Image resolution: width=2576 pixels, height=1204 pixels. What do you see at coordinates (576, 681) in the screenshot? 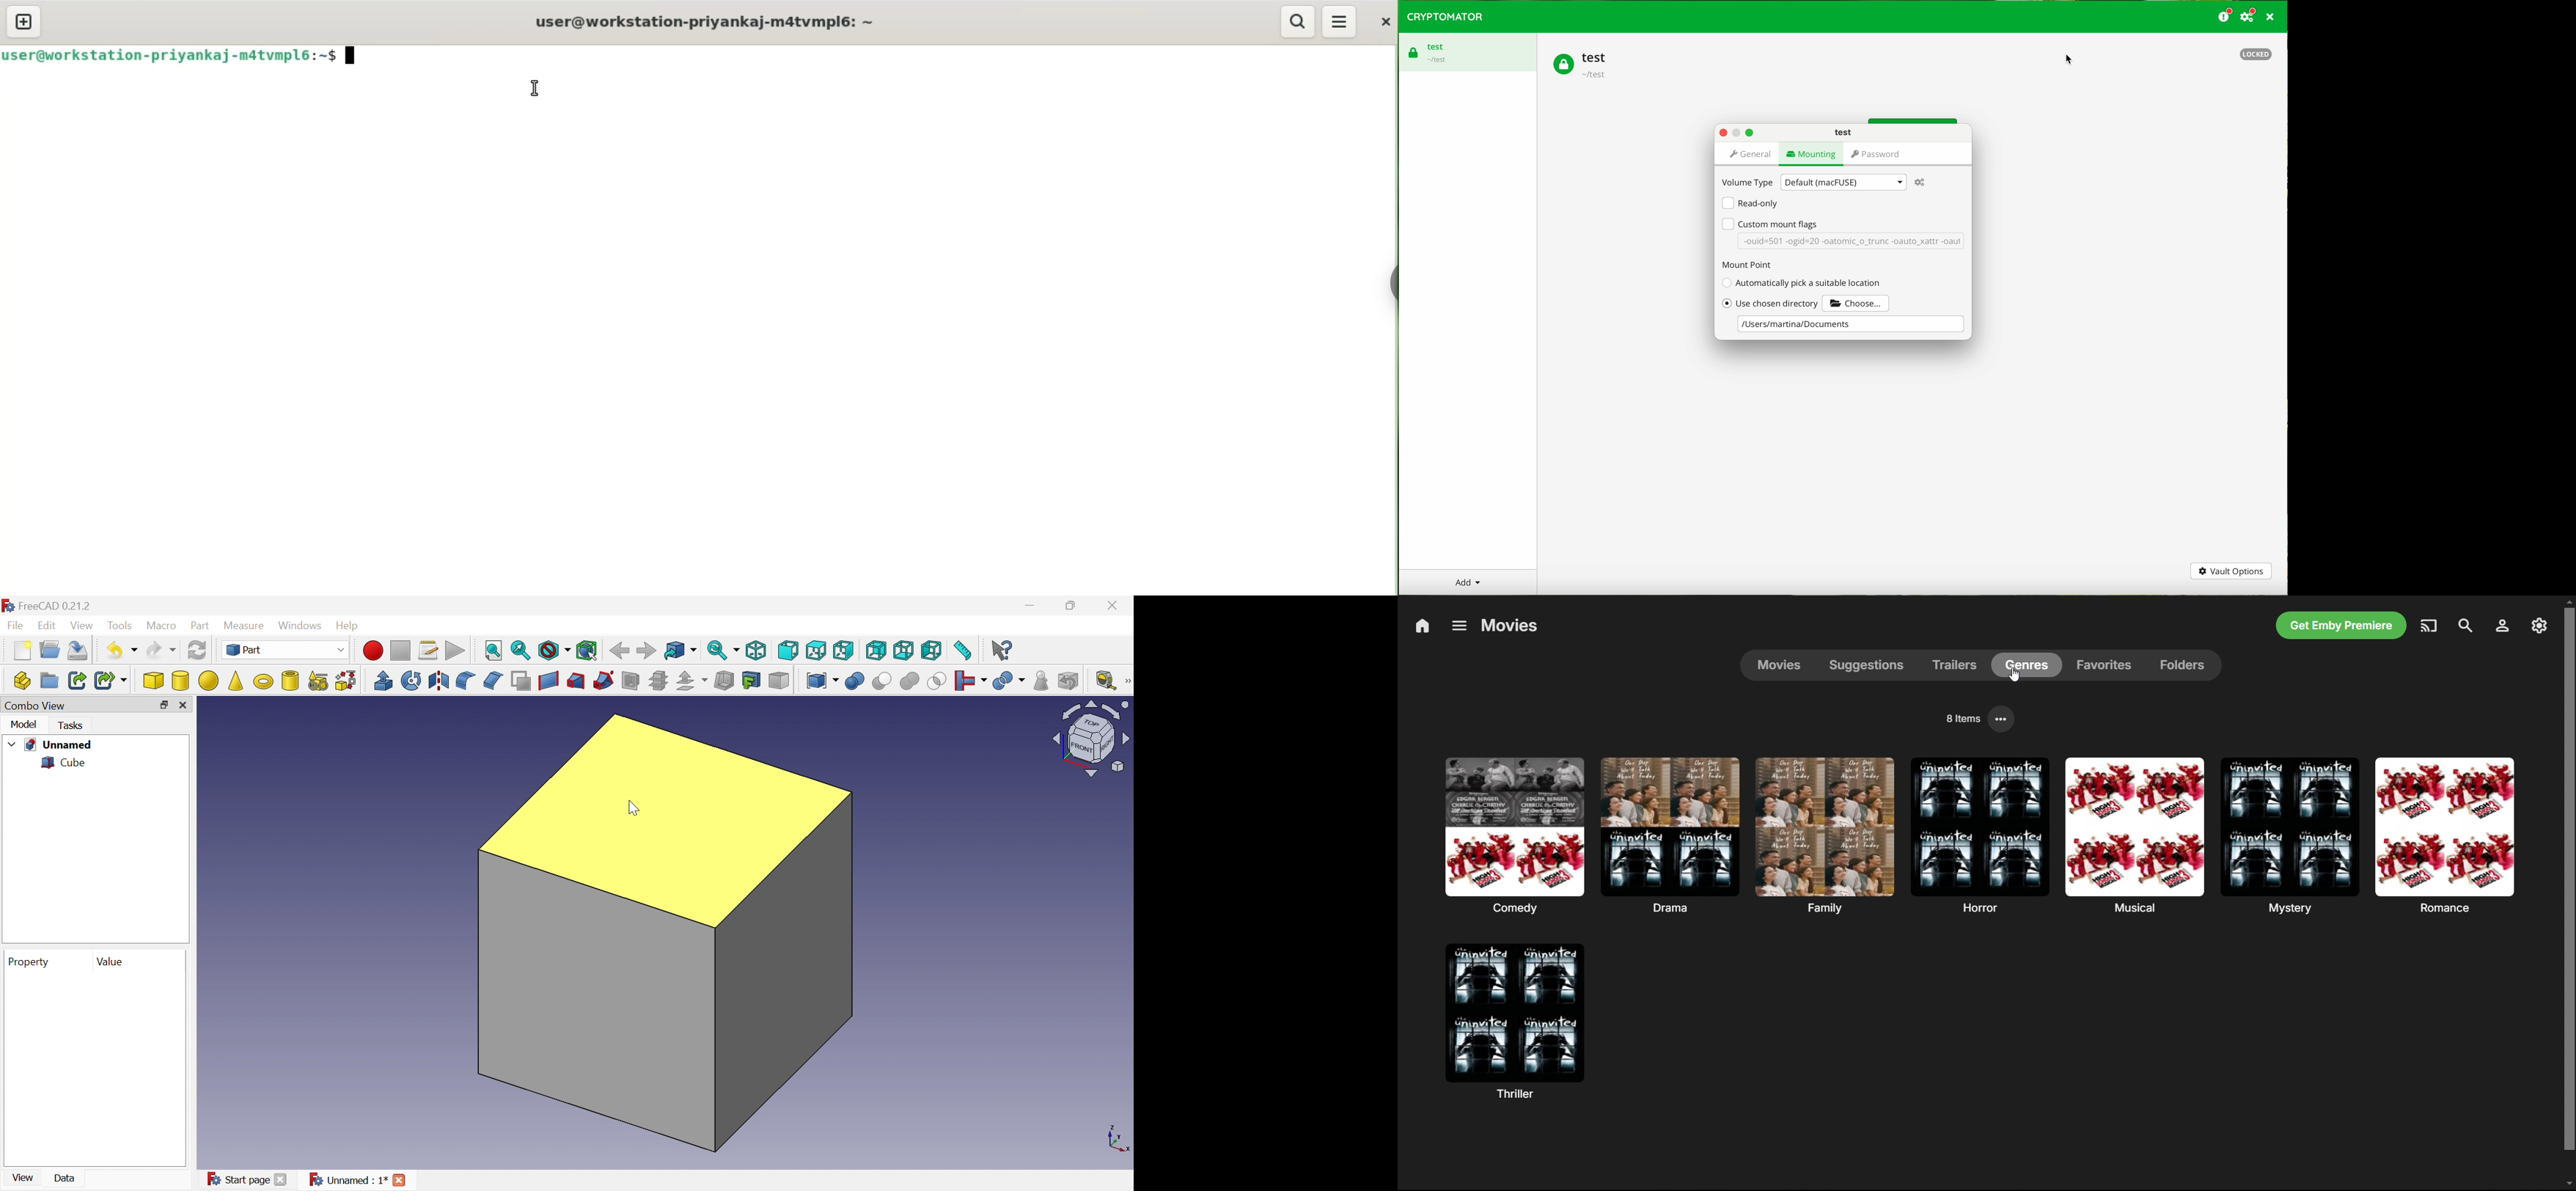
I see `Loft` at bounding box center [576, 681].